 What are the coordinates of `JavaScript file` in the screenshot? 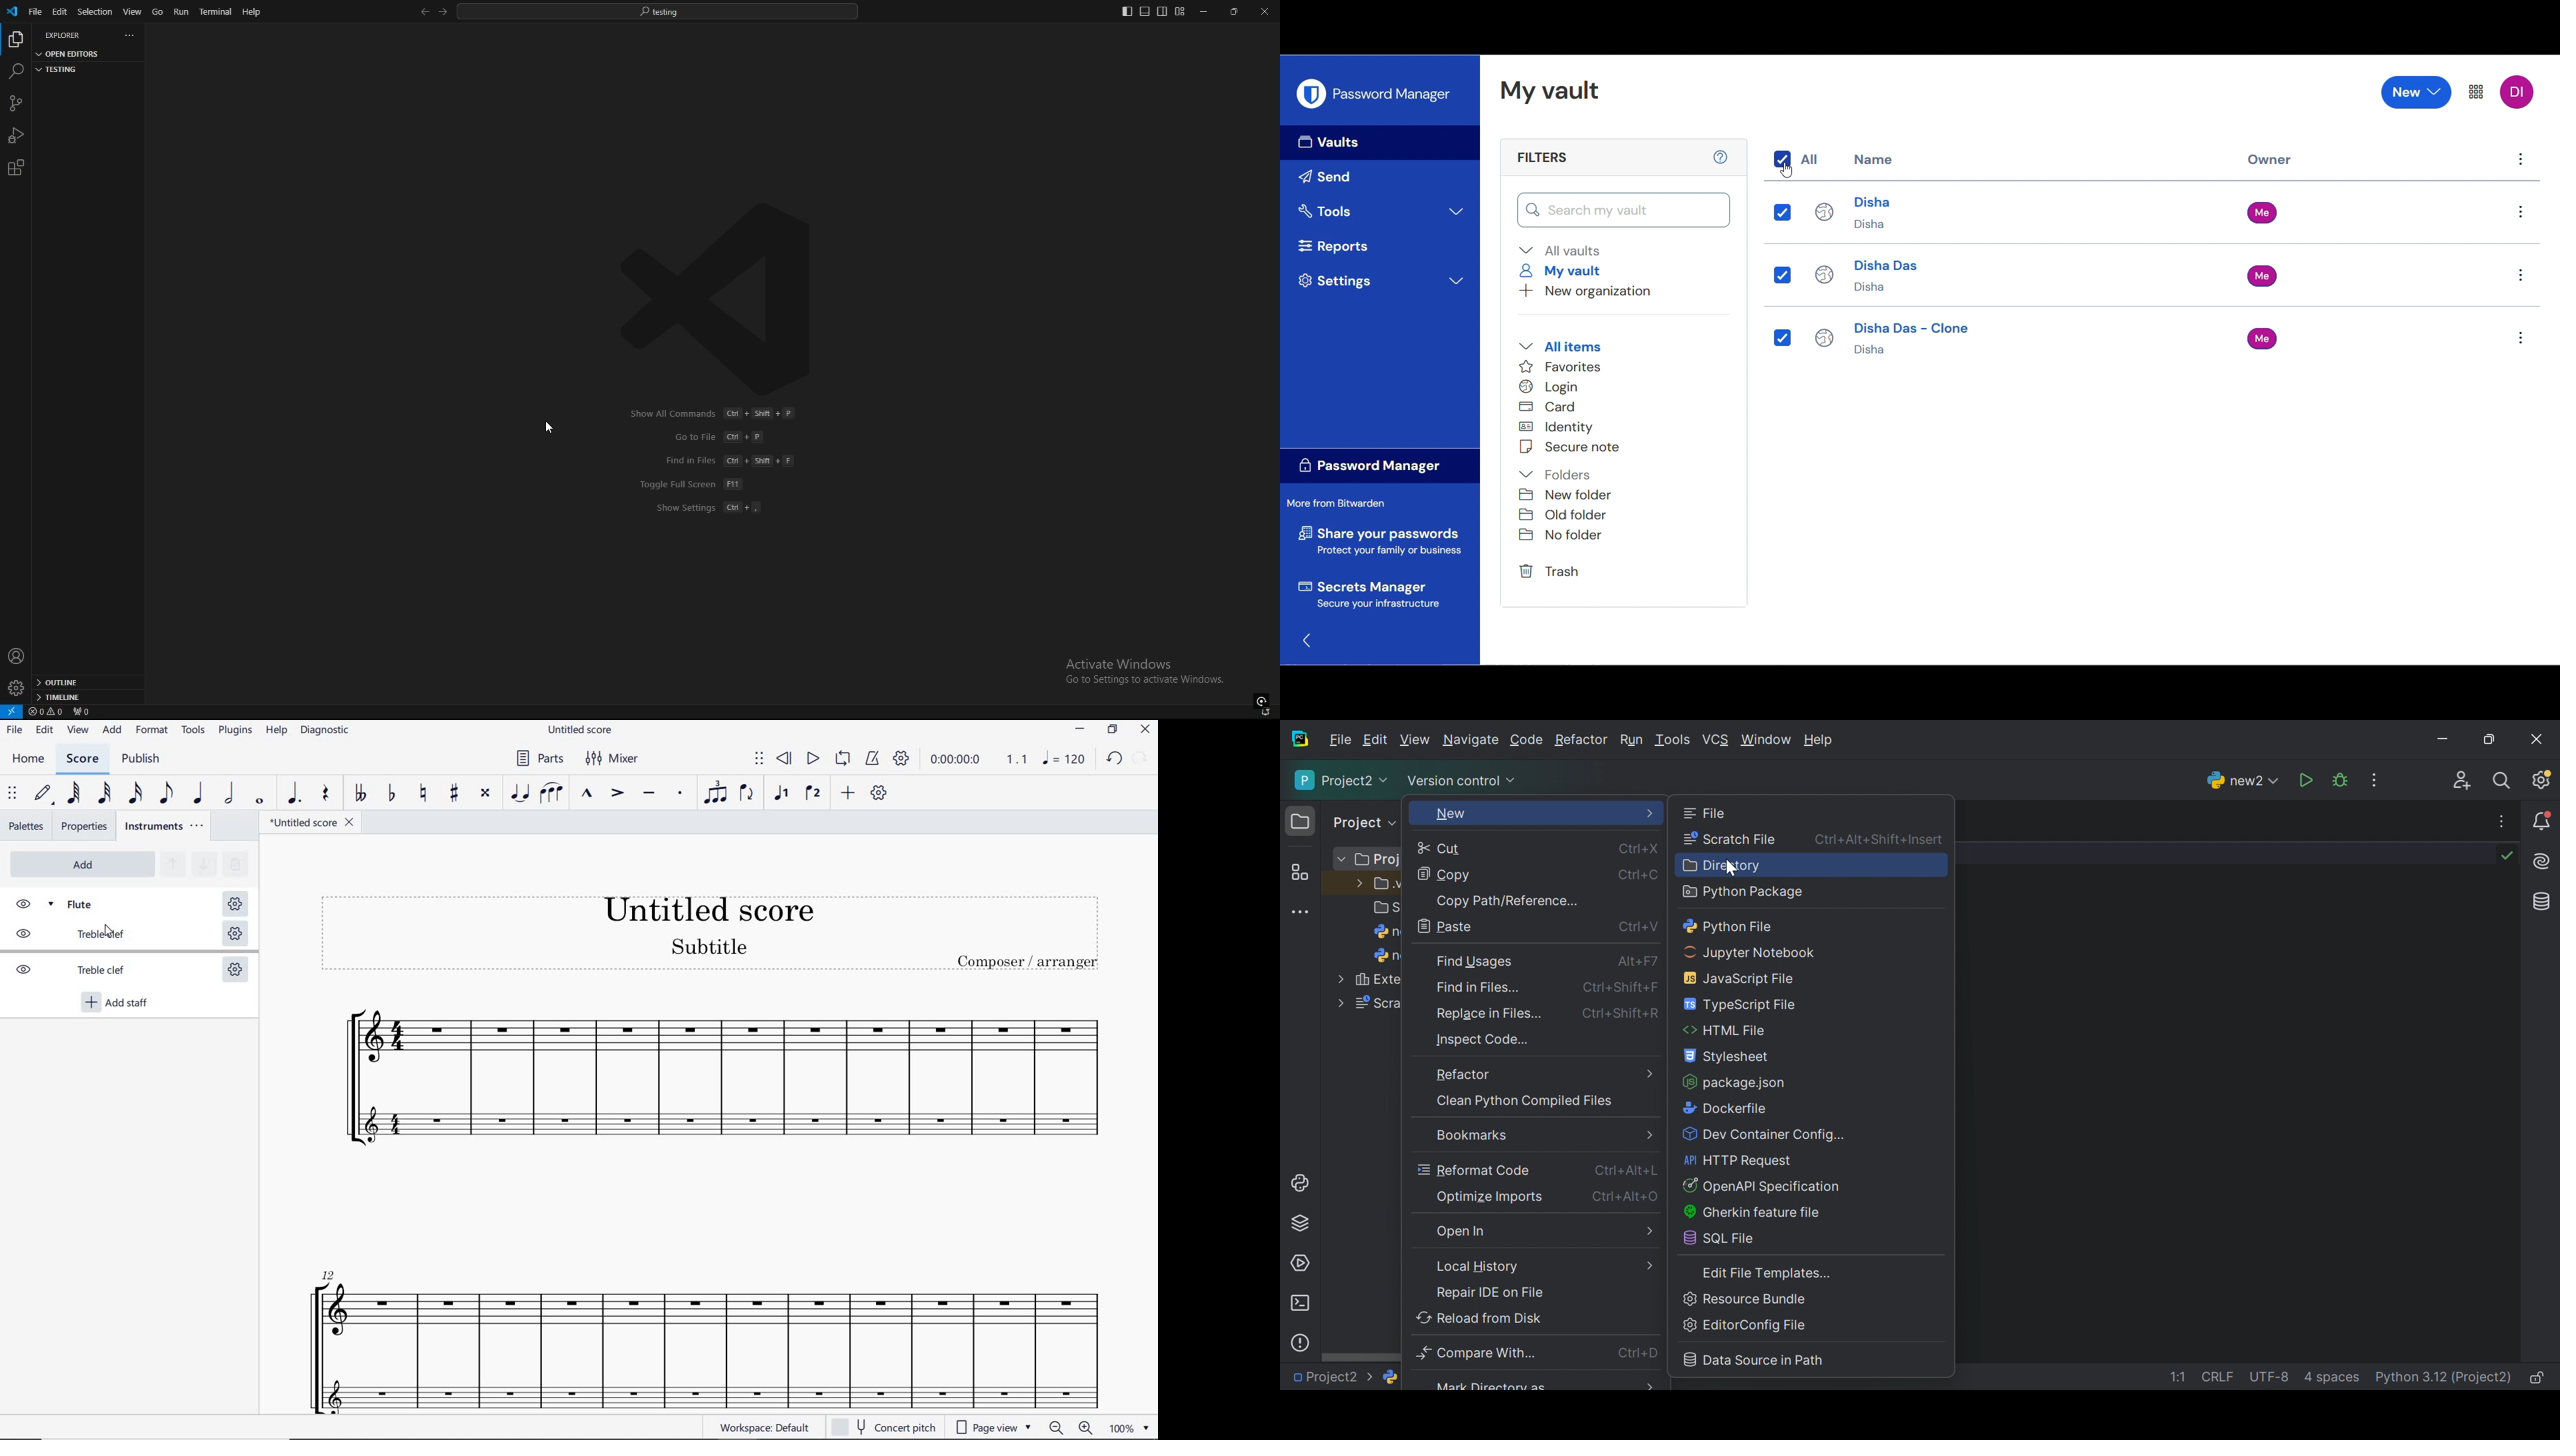 It's located at (1740, 978).